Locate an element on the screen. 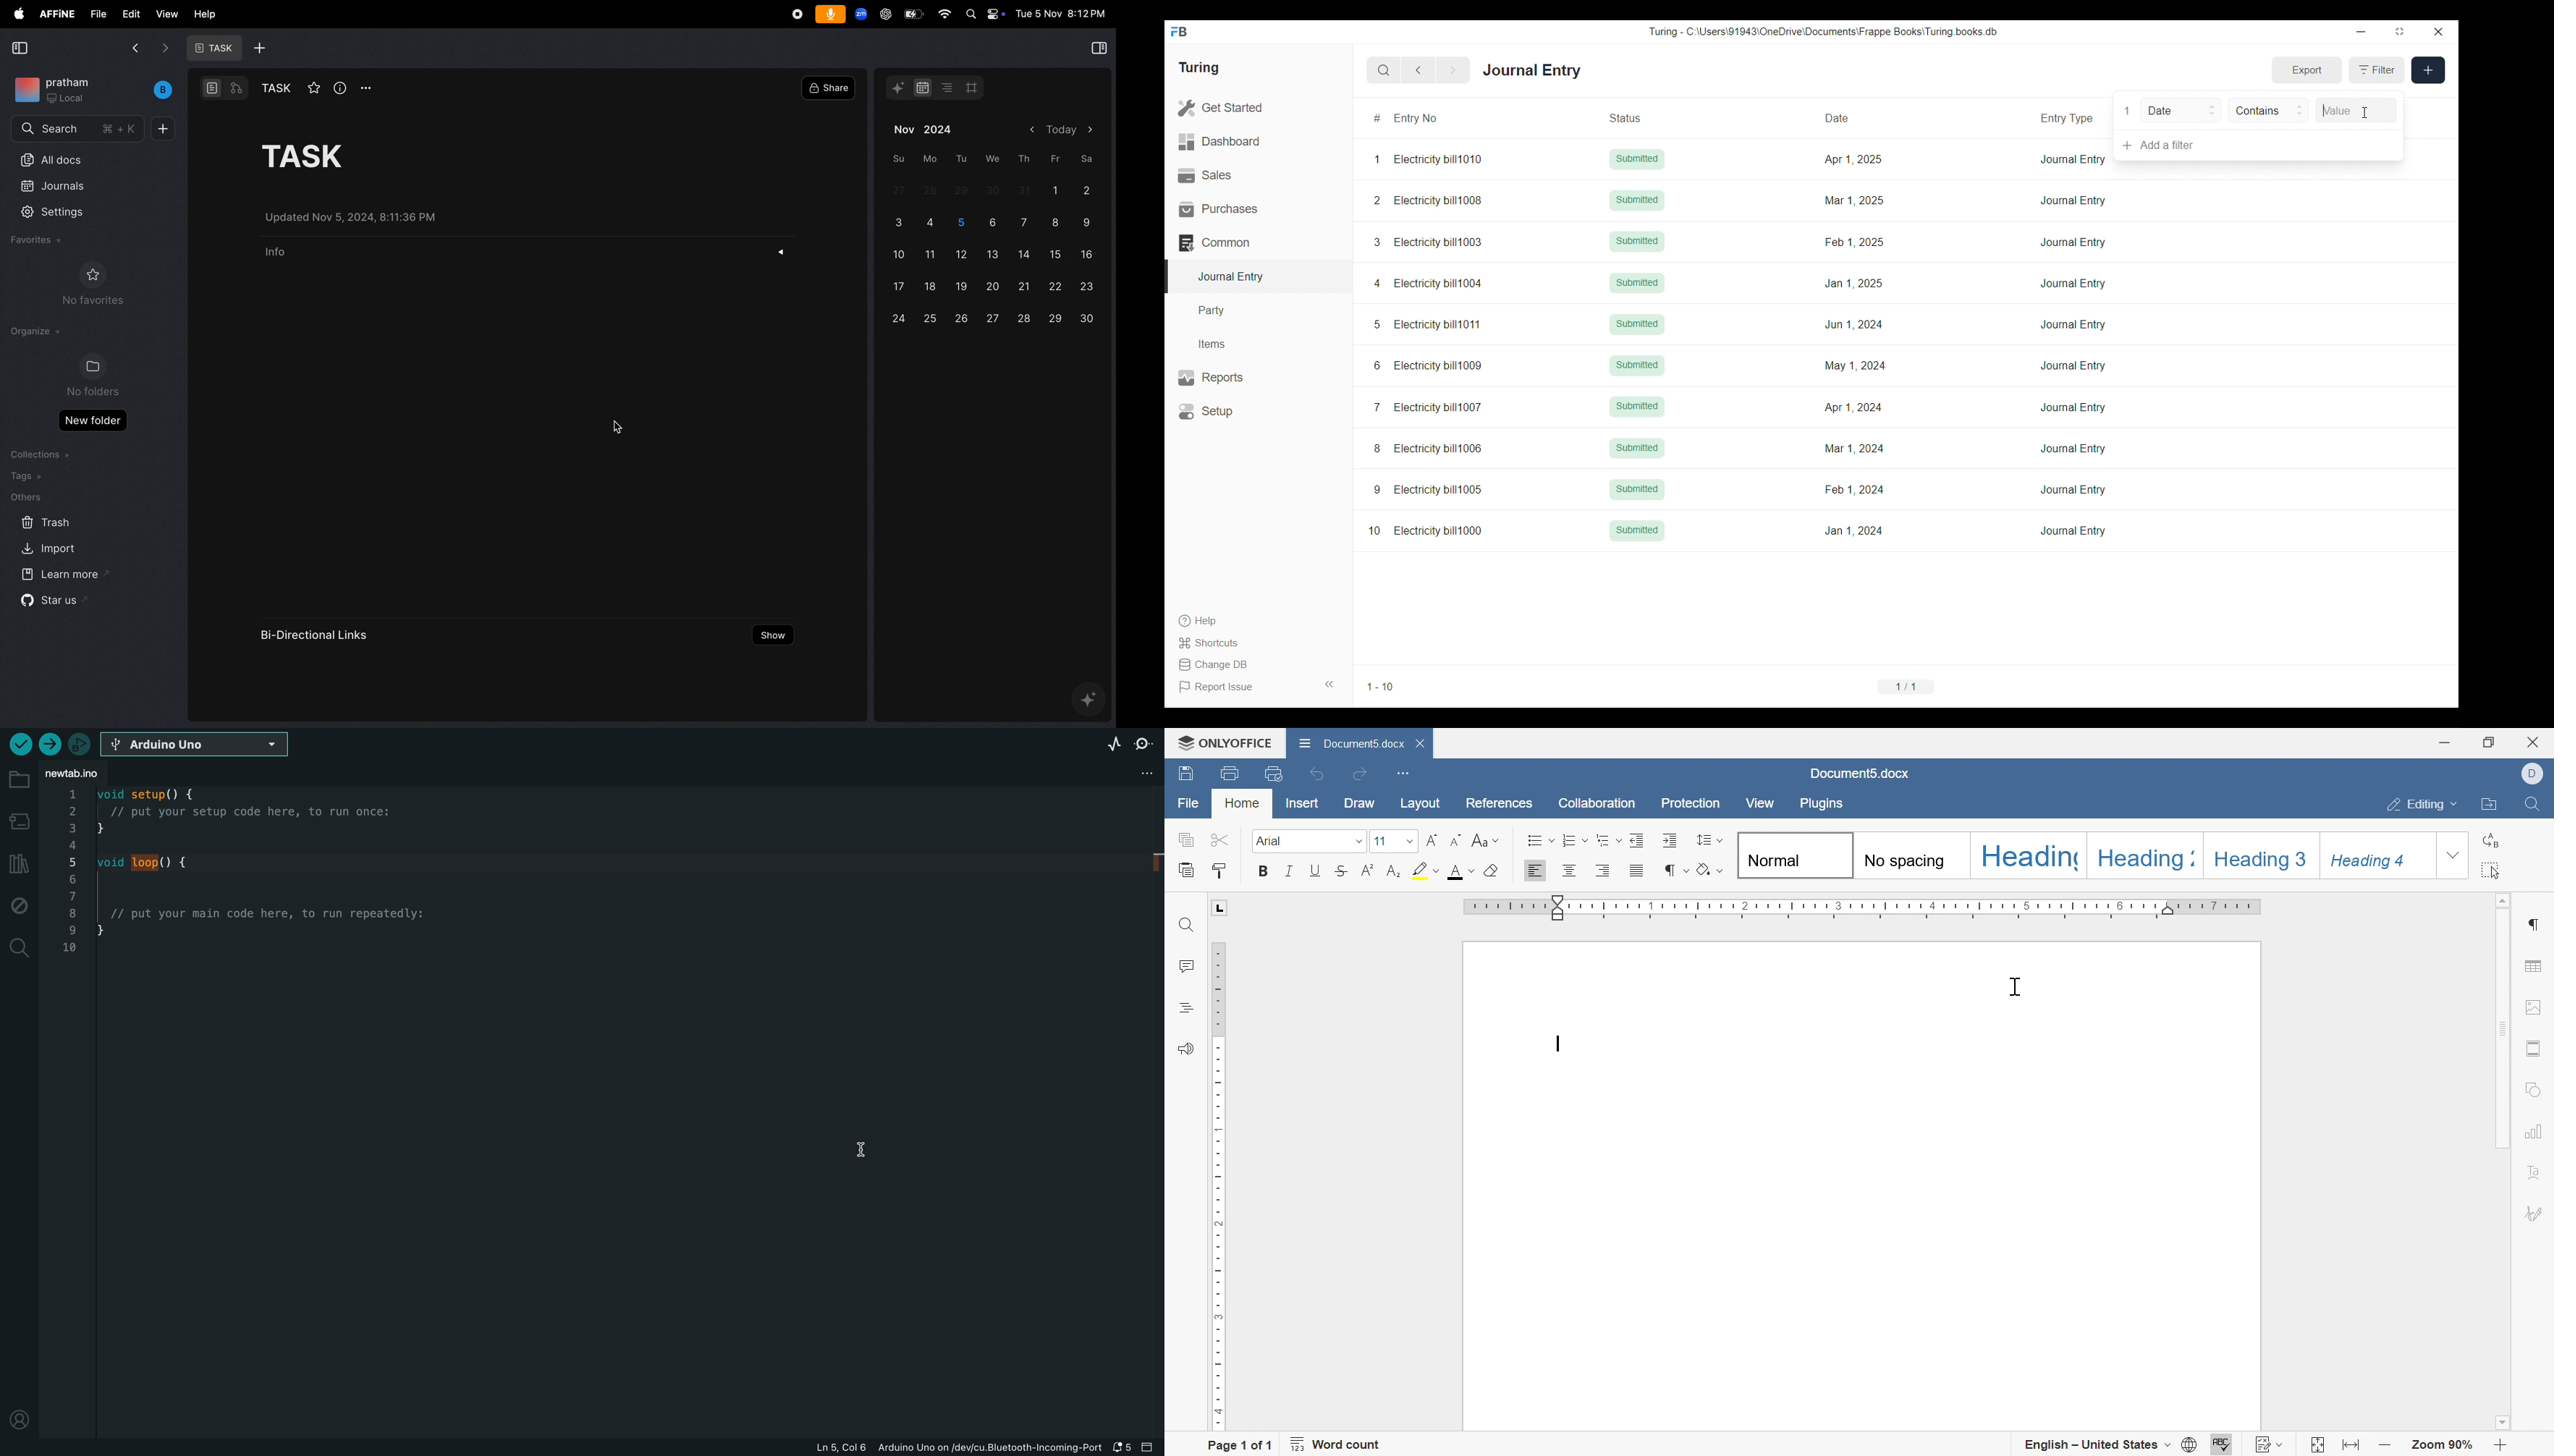  header and footer settings is located at coordinates (2536, 1047).